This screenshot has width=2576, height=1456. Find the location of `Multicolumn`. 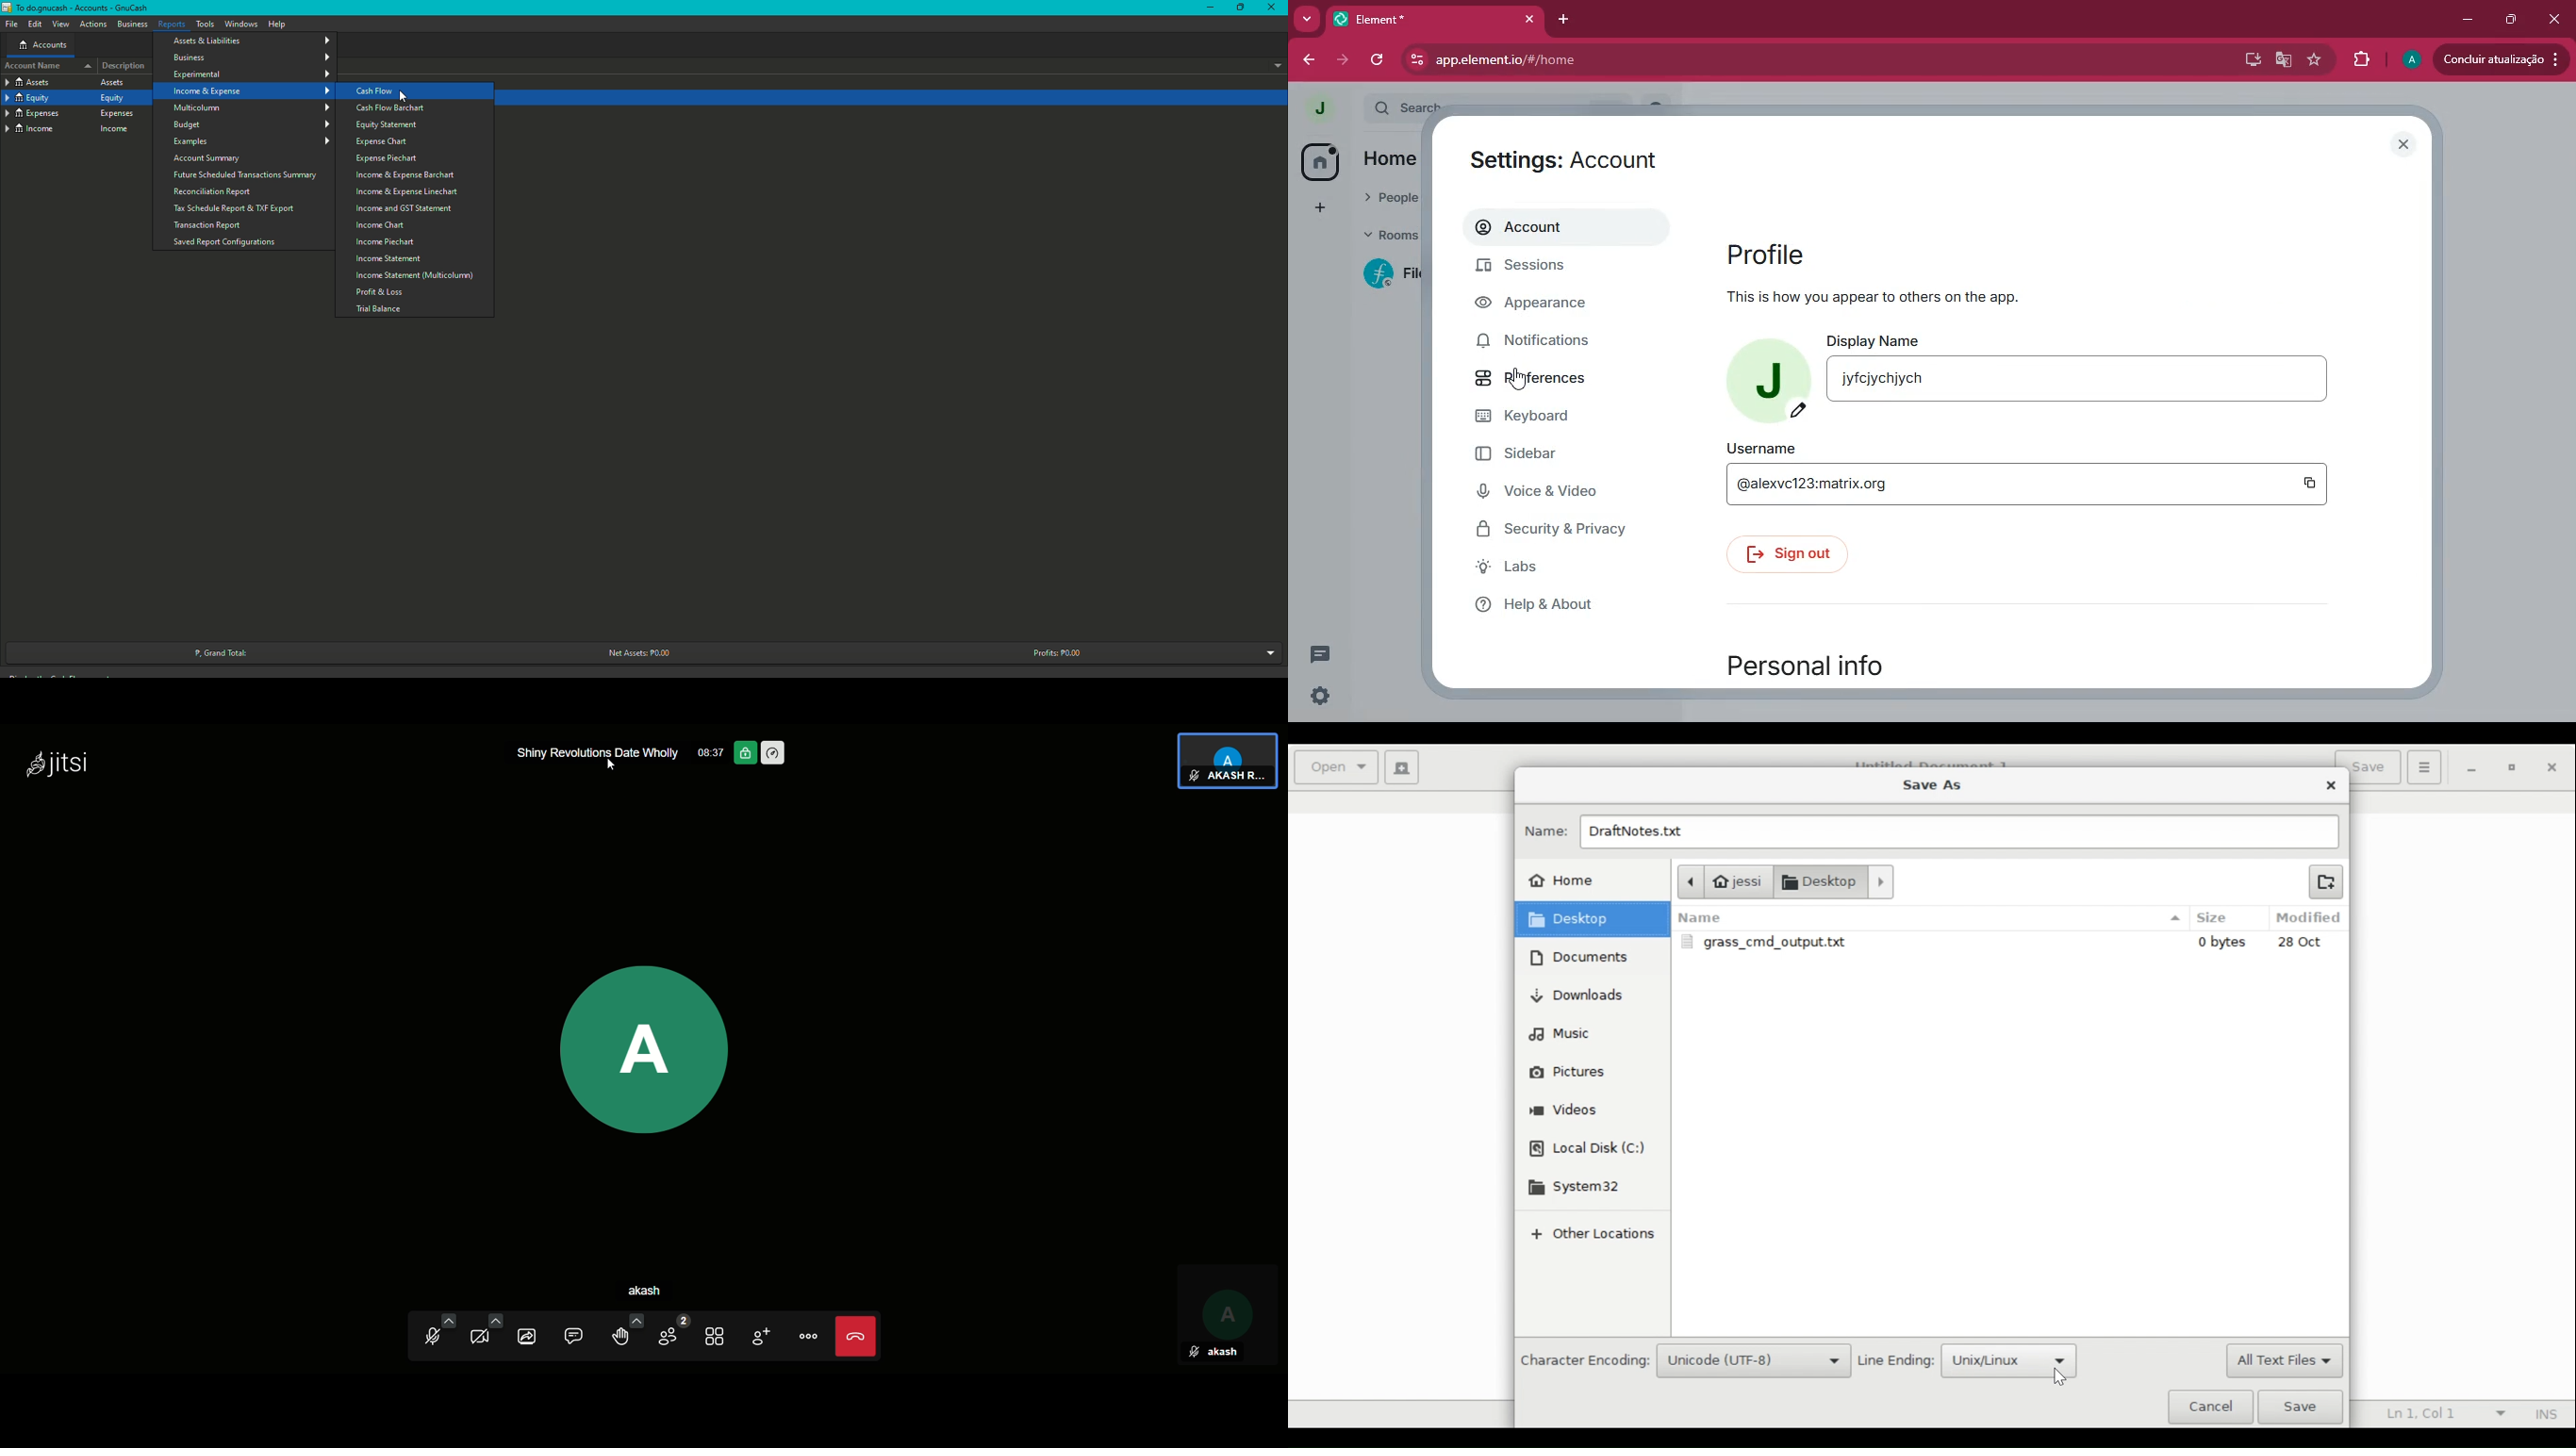

Multicolumn is located at coordinates (415, 276).